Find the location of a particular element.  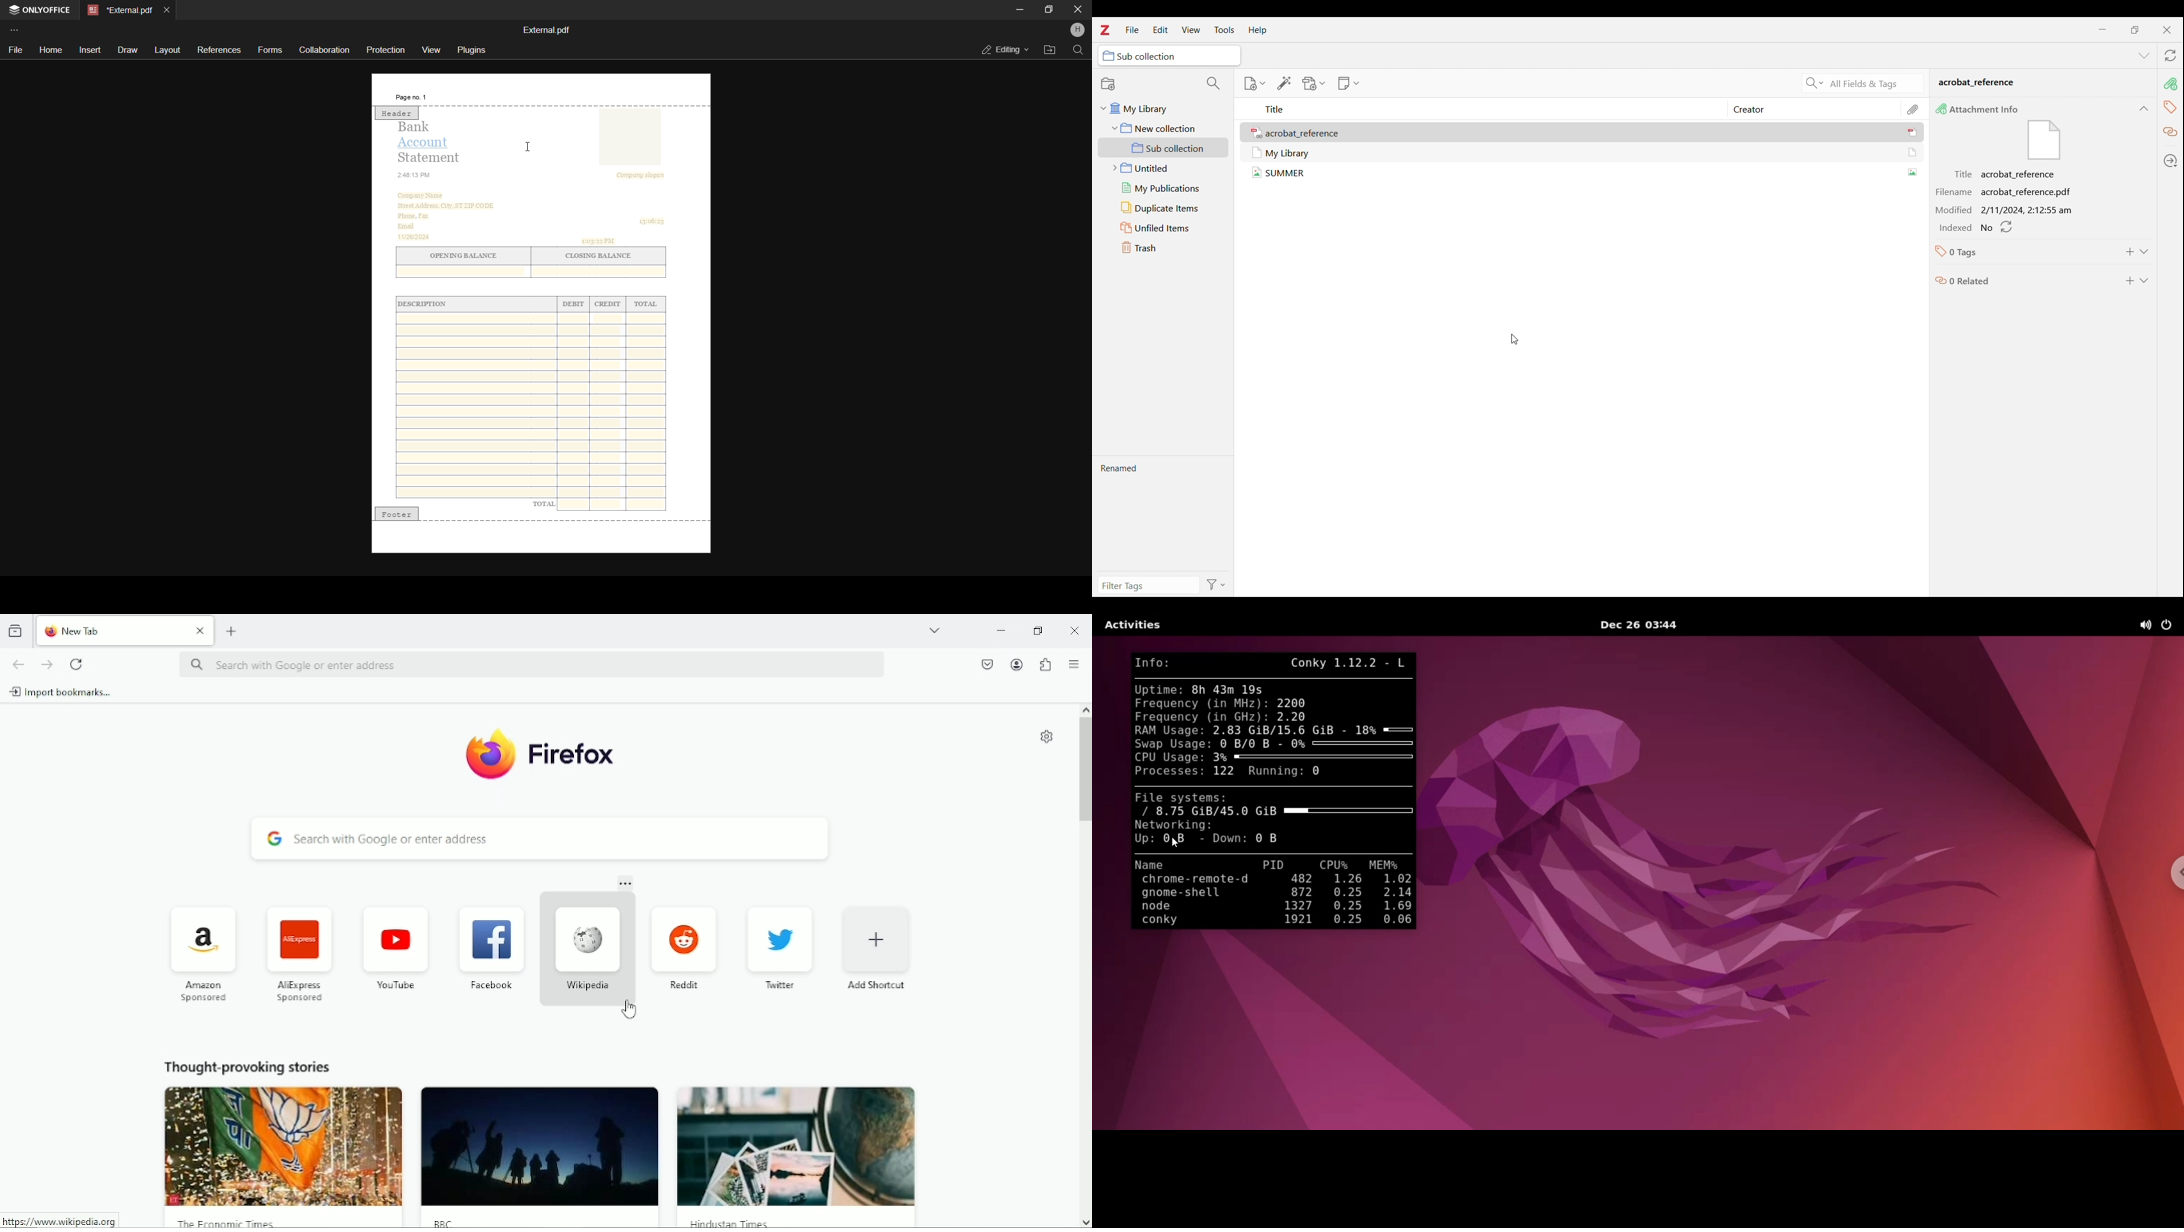

Tools menu is located at coordinates (1224, 30).